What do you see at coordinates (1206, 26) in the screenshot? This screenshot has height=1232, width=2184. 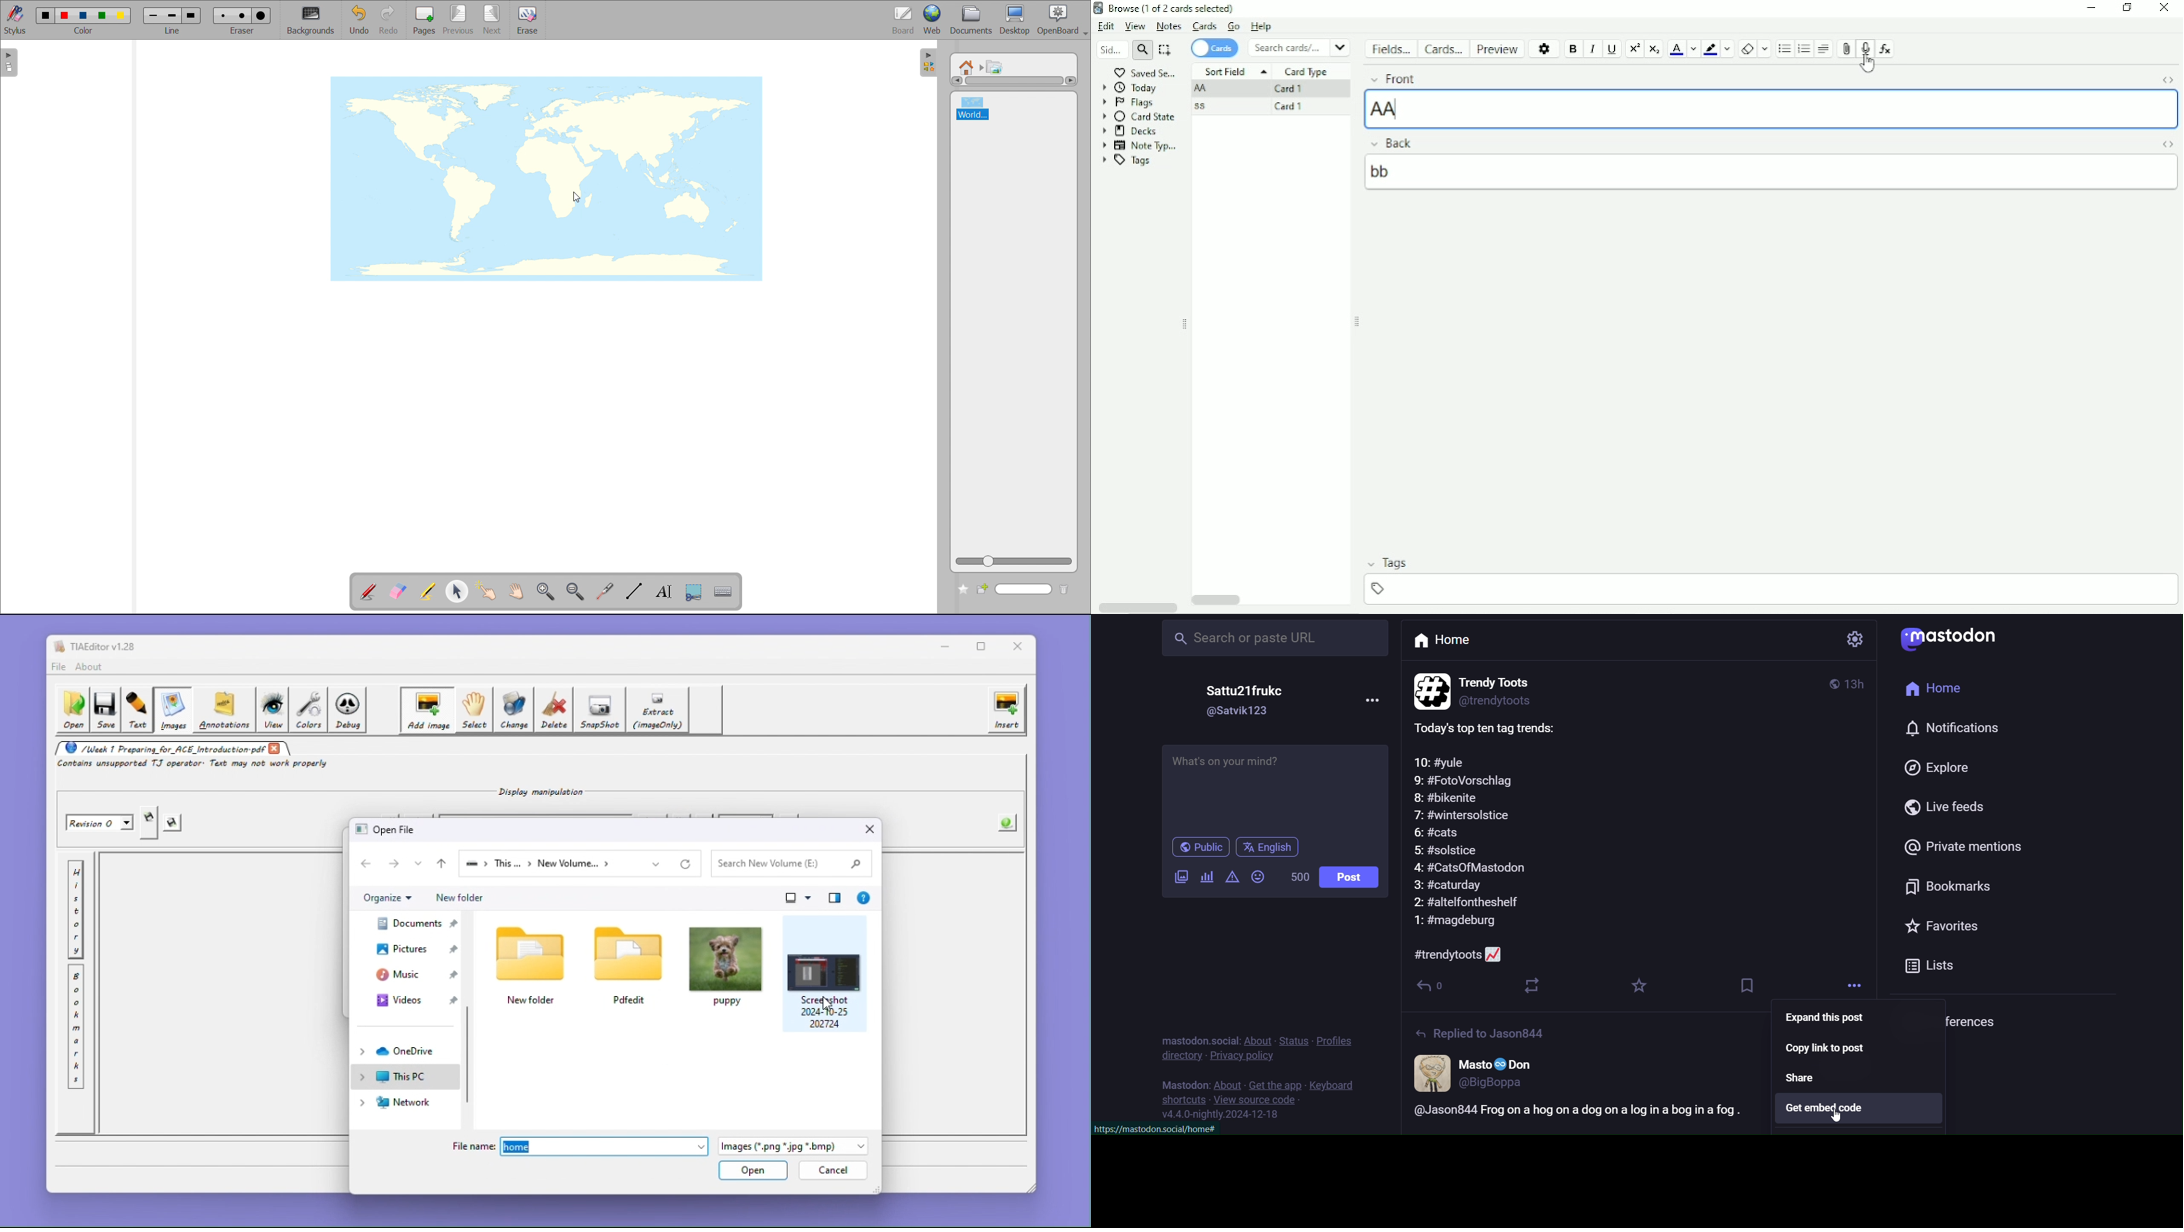 I see `Cards` at bounding box center [1206, 26].